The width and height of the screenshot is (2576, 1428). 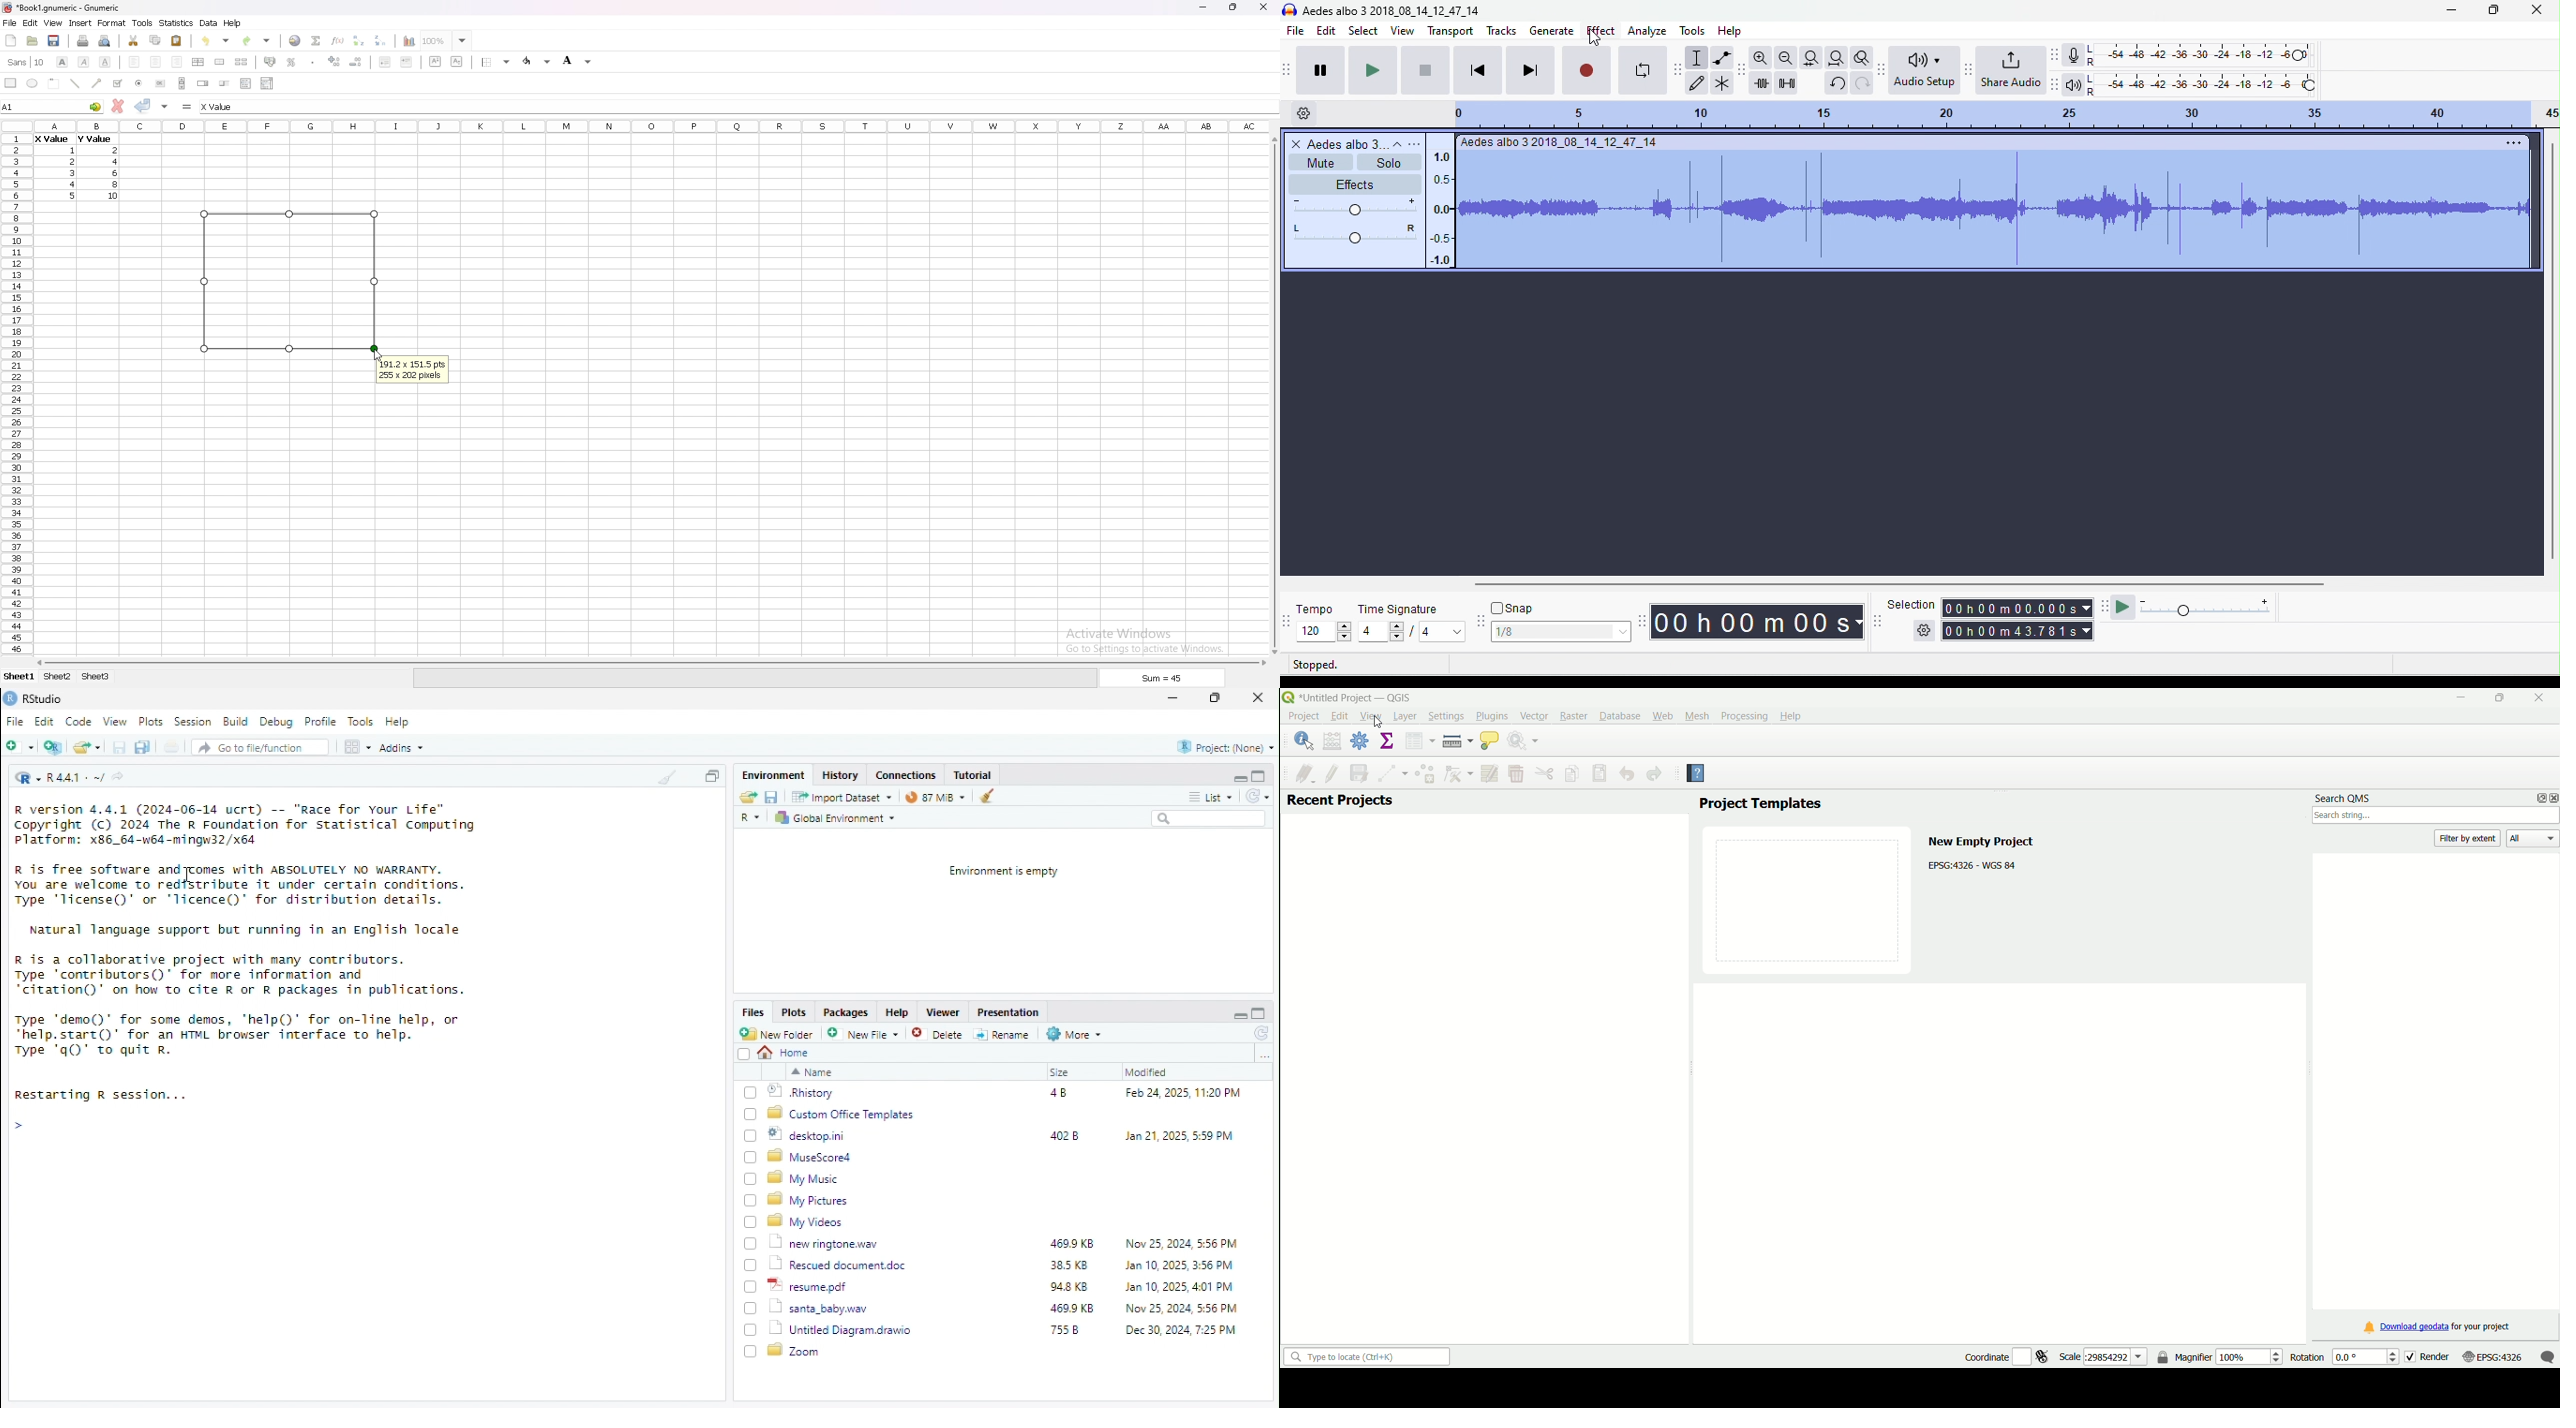 I want to click on skip to end, so click(x=1529, y=70).